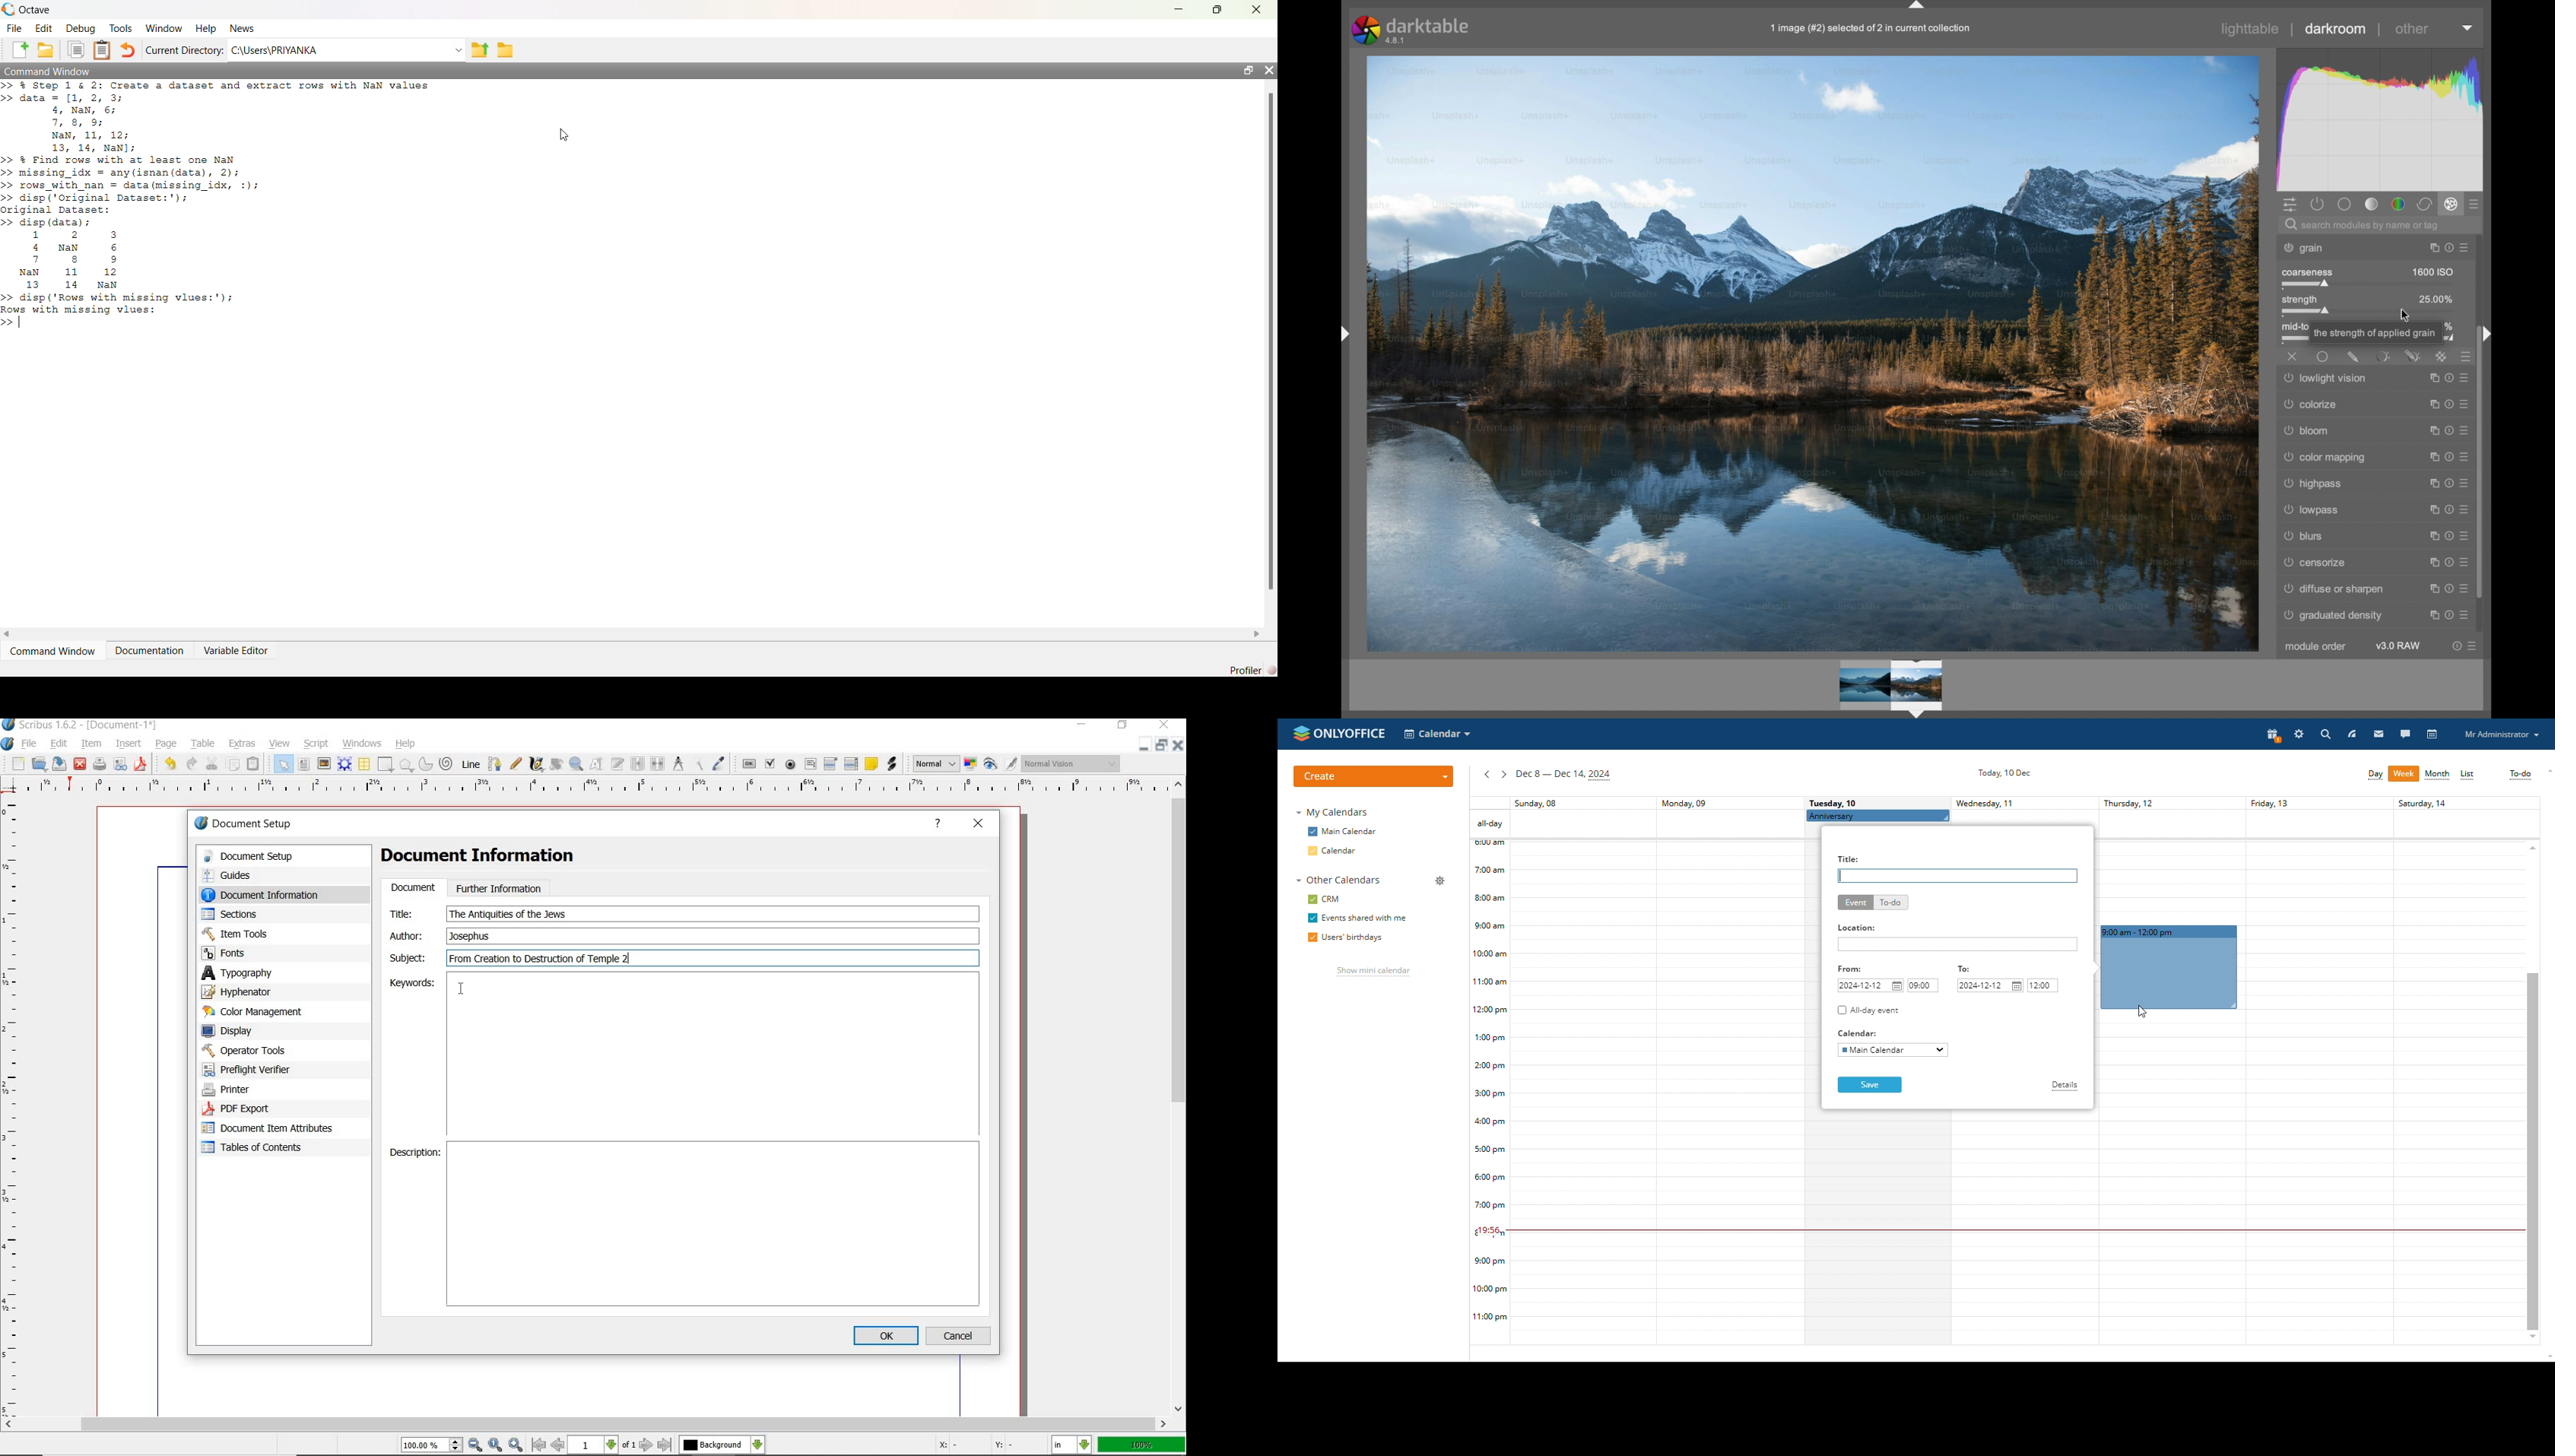  Describe the element at coordinates (261, 914) in the screenshot. I see `sections` at that location.